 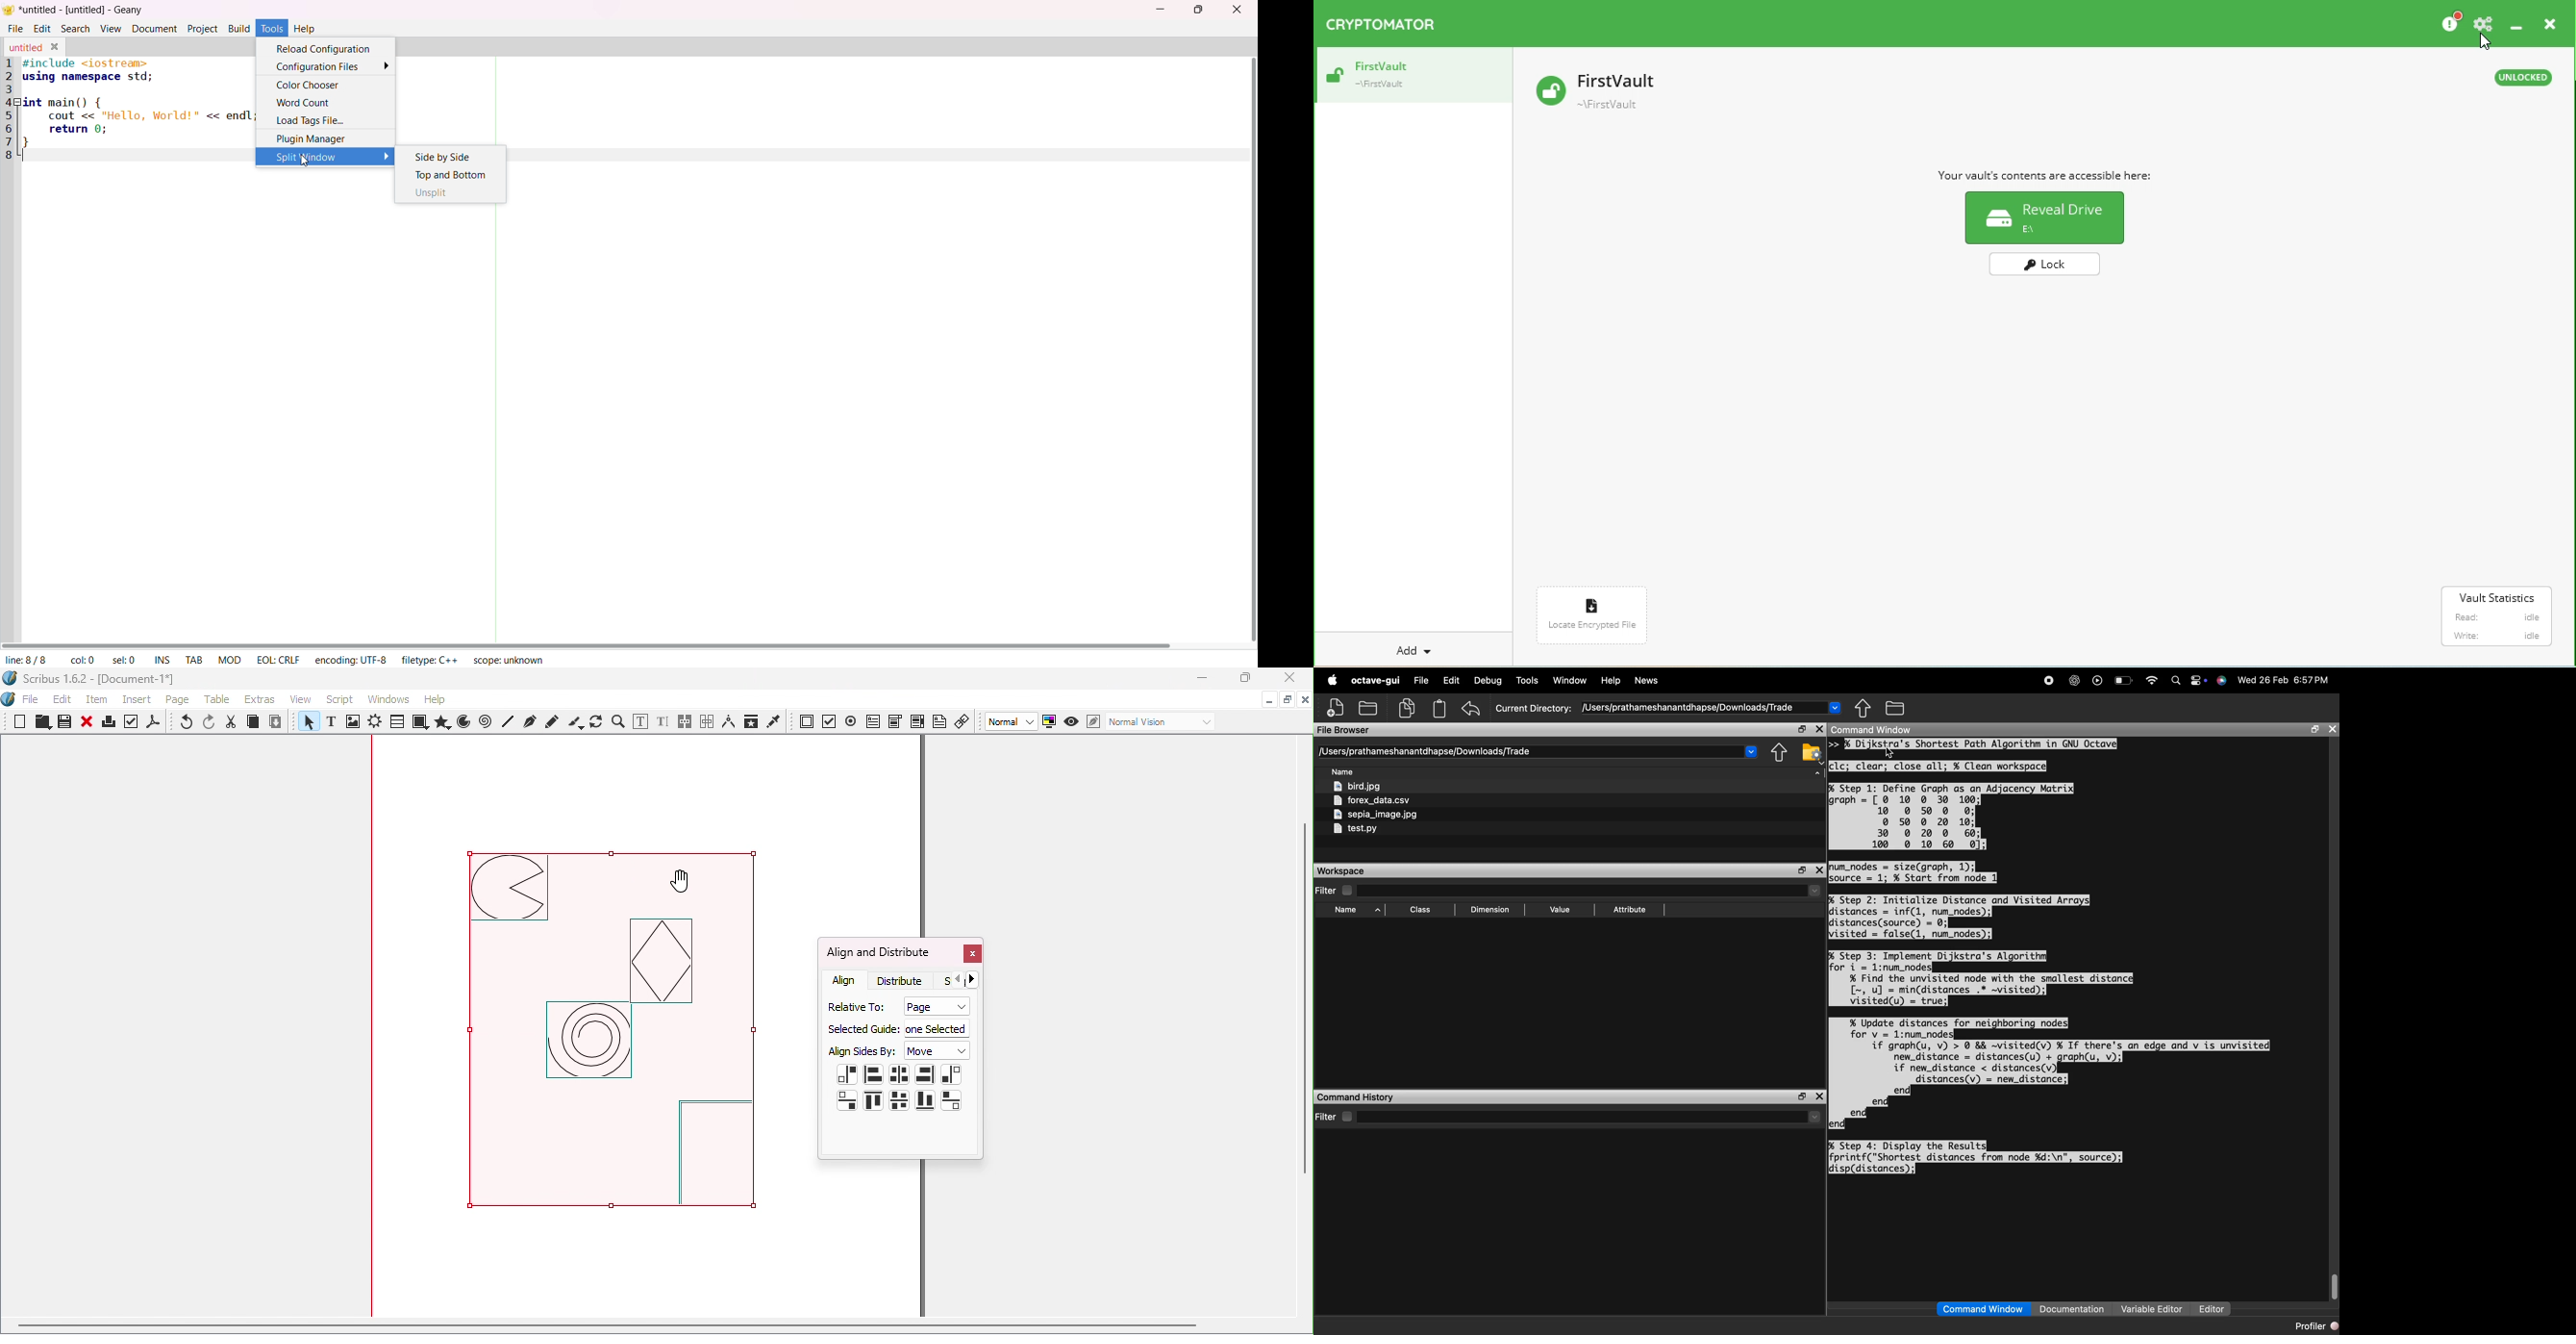 I want to click on octave-gui, so click(x=1376, y=680).